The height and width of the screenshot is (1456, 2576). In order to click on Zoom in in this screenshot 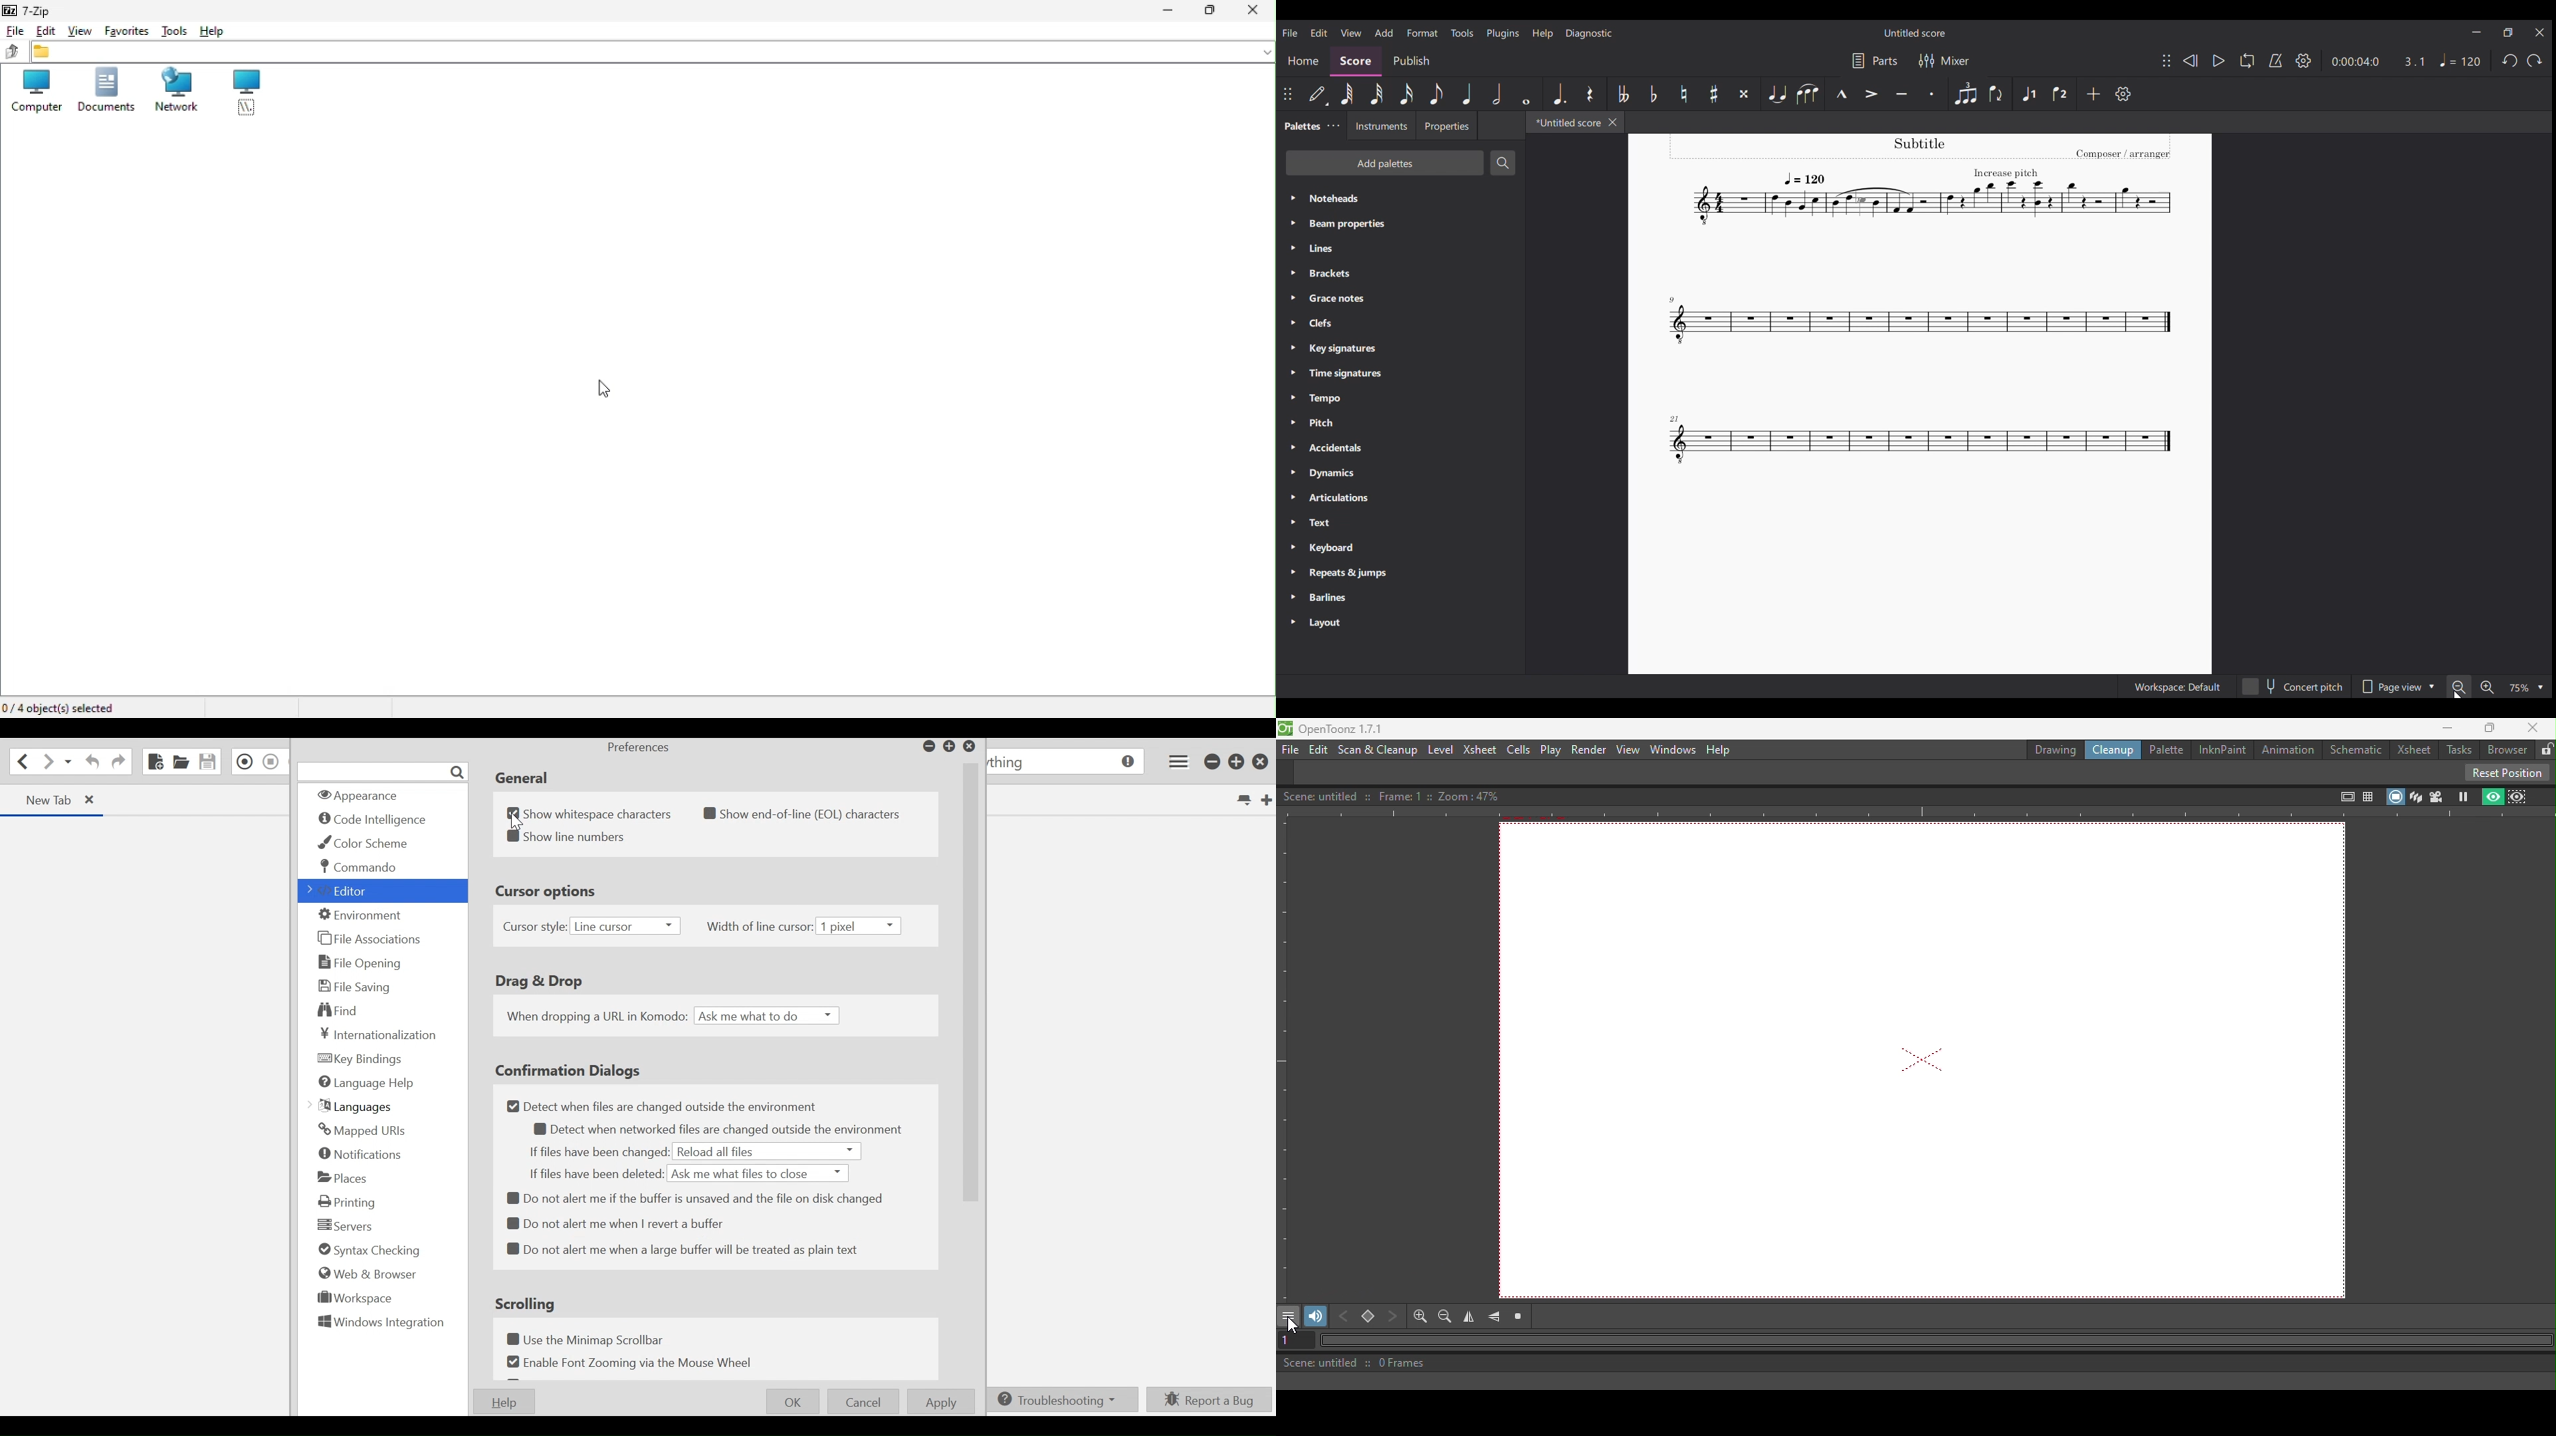, I will do `click(1421, 1319)`.